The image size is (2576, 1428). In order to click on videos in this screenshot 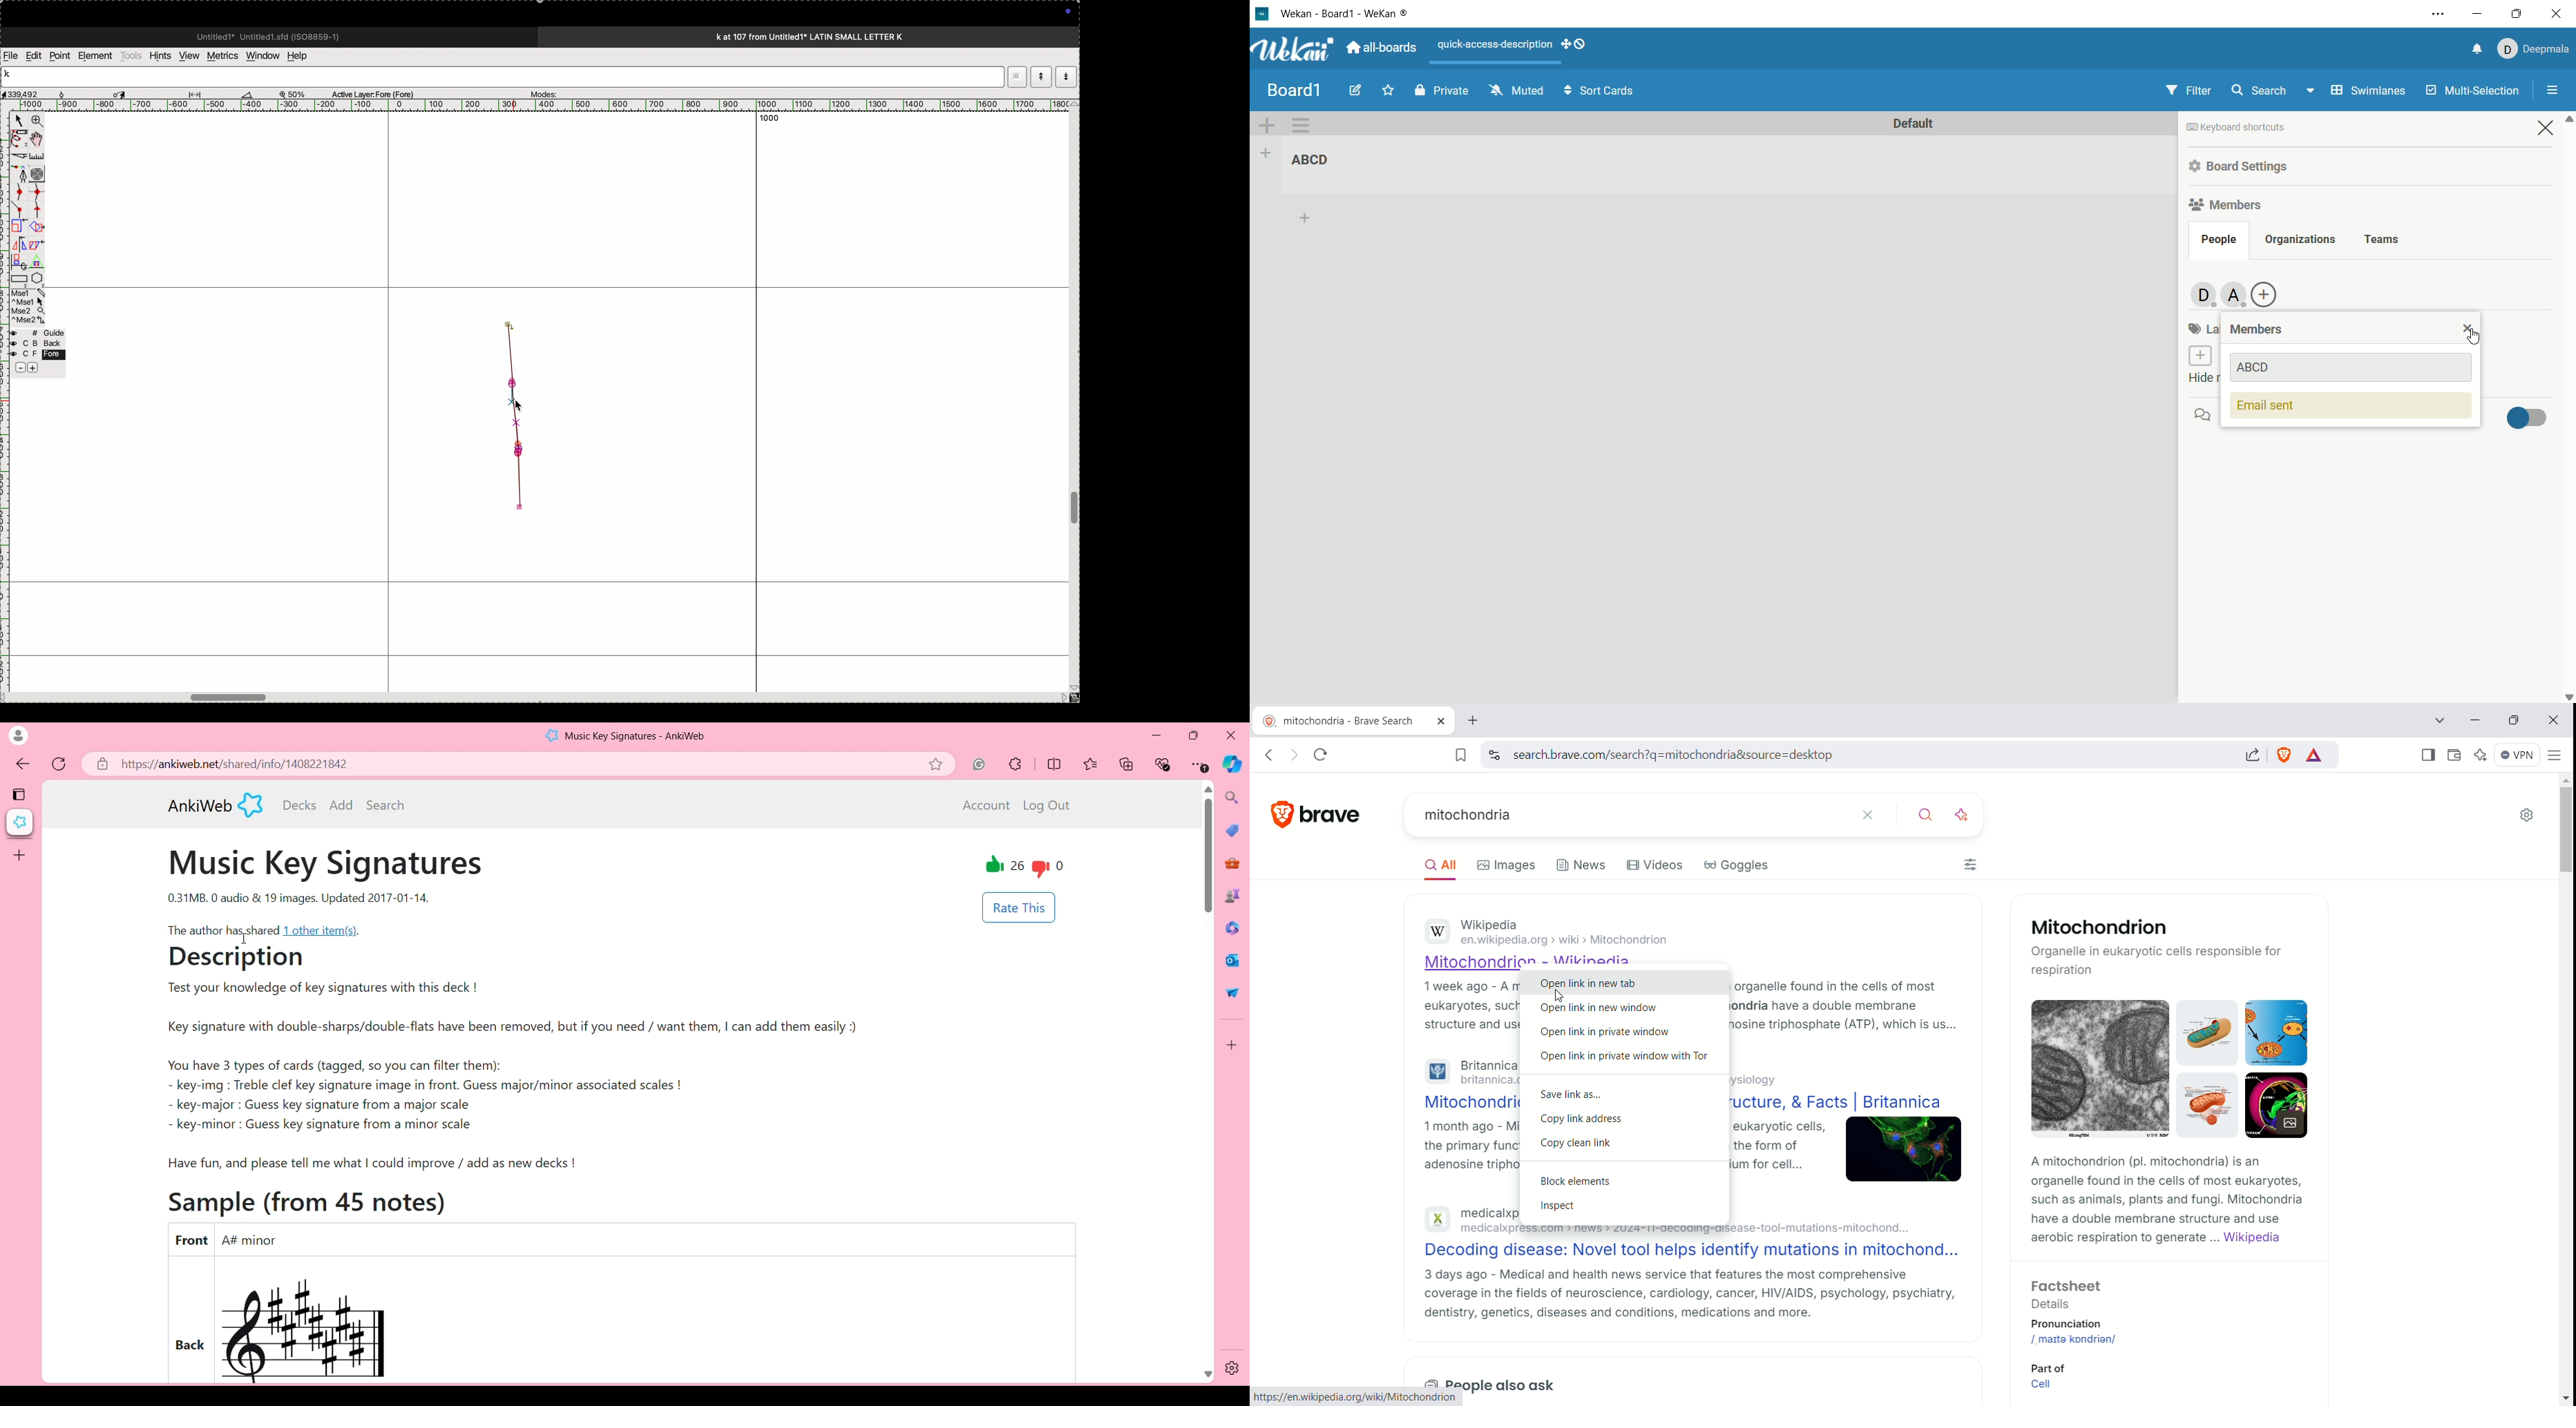, I will do `click(1656, 866)`.